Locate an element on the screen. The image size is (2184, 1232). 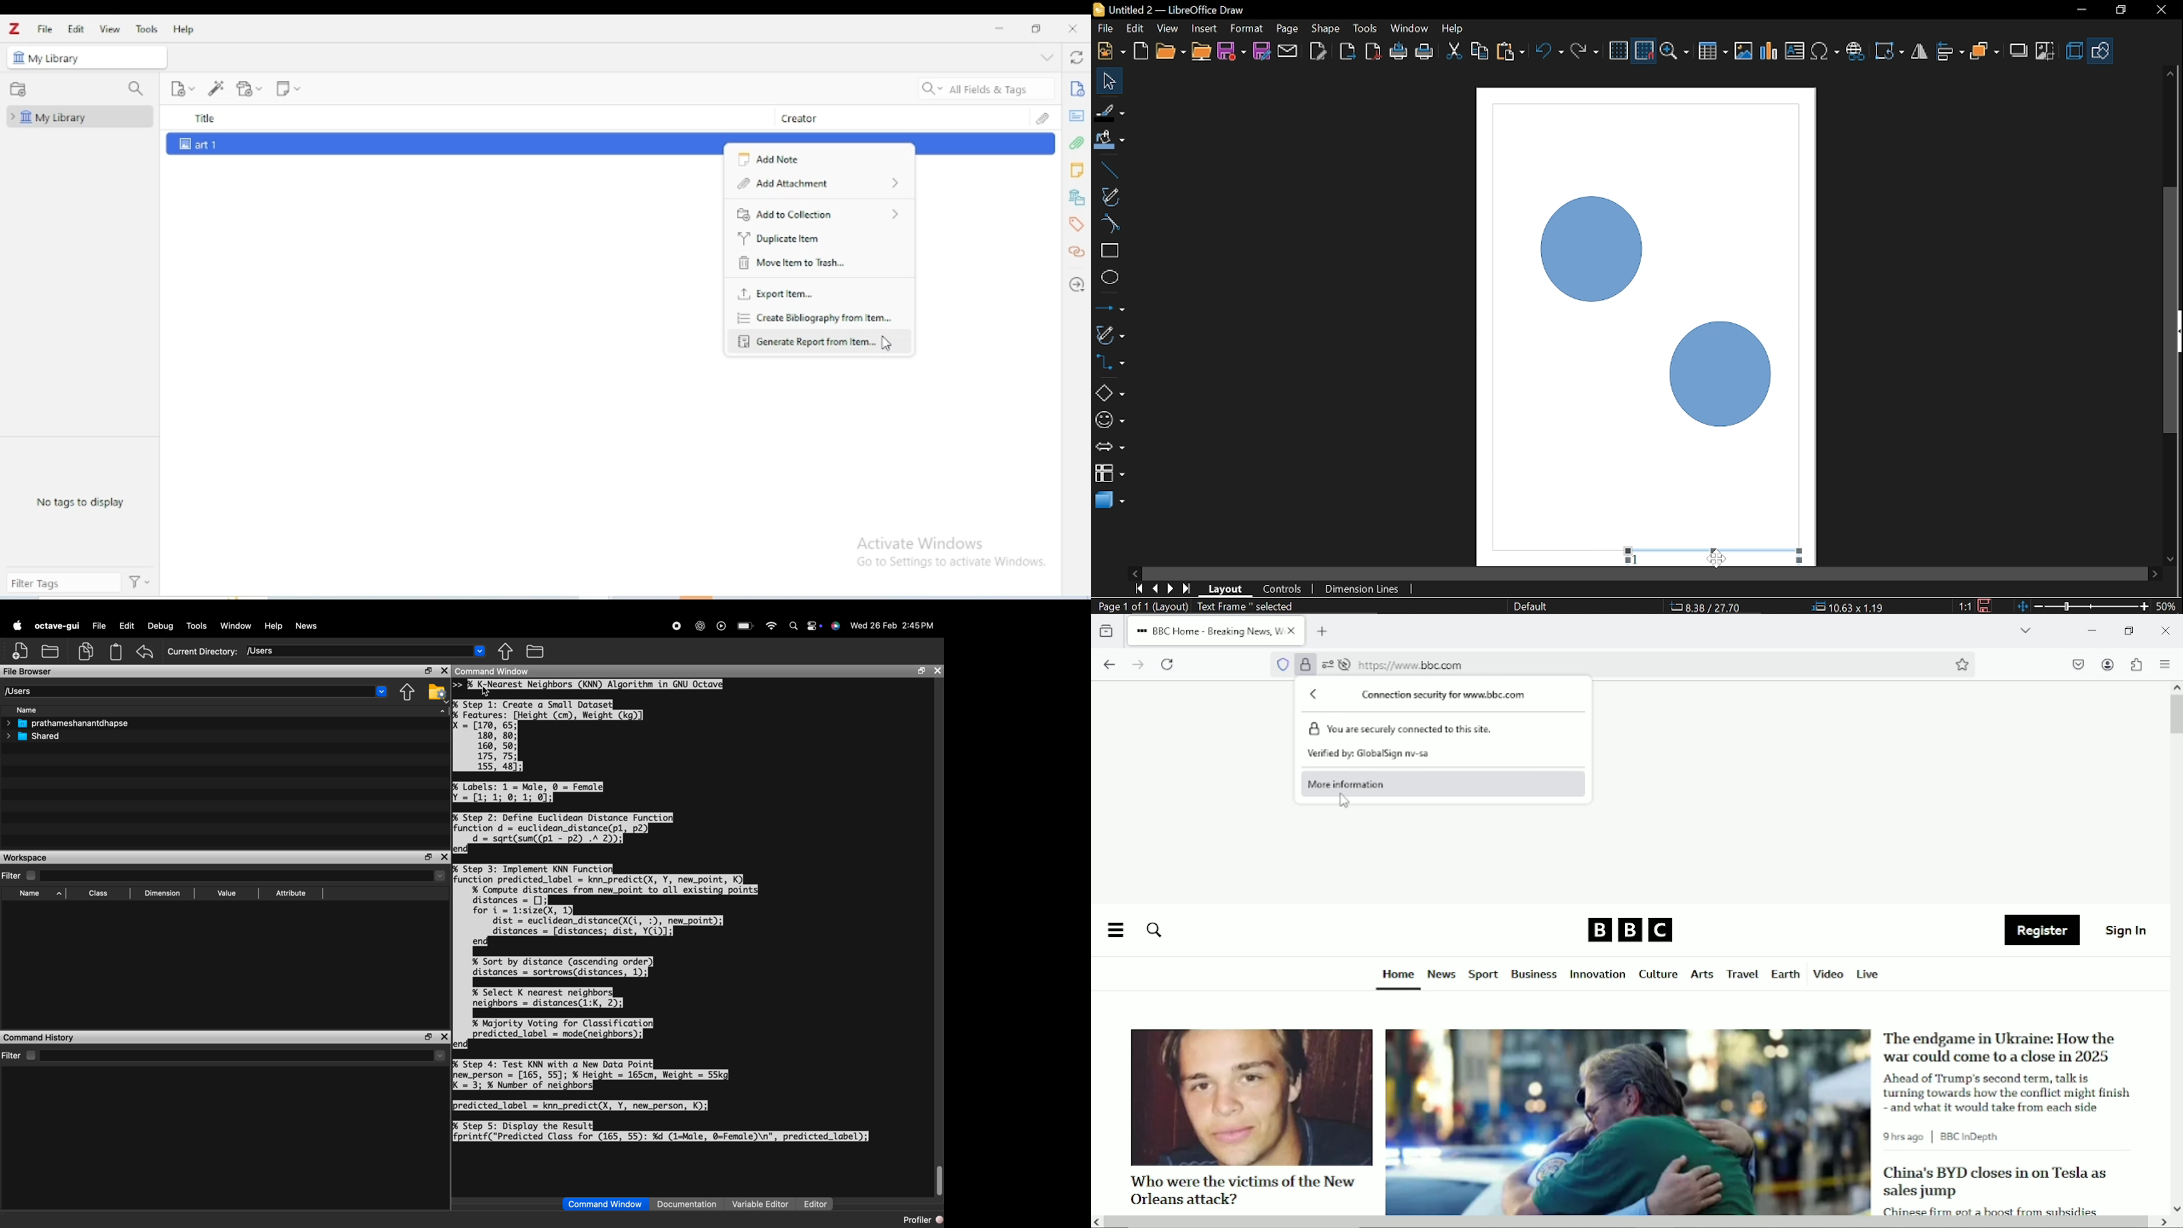
Save is located at coordinates (1233, 53).